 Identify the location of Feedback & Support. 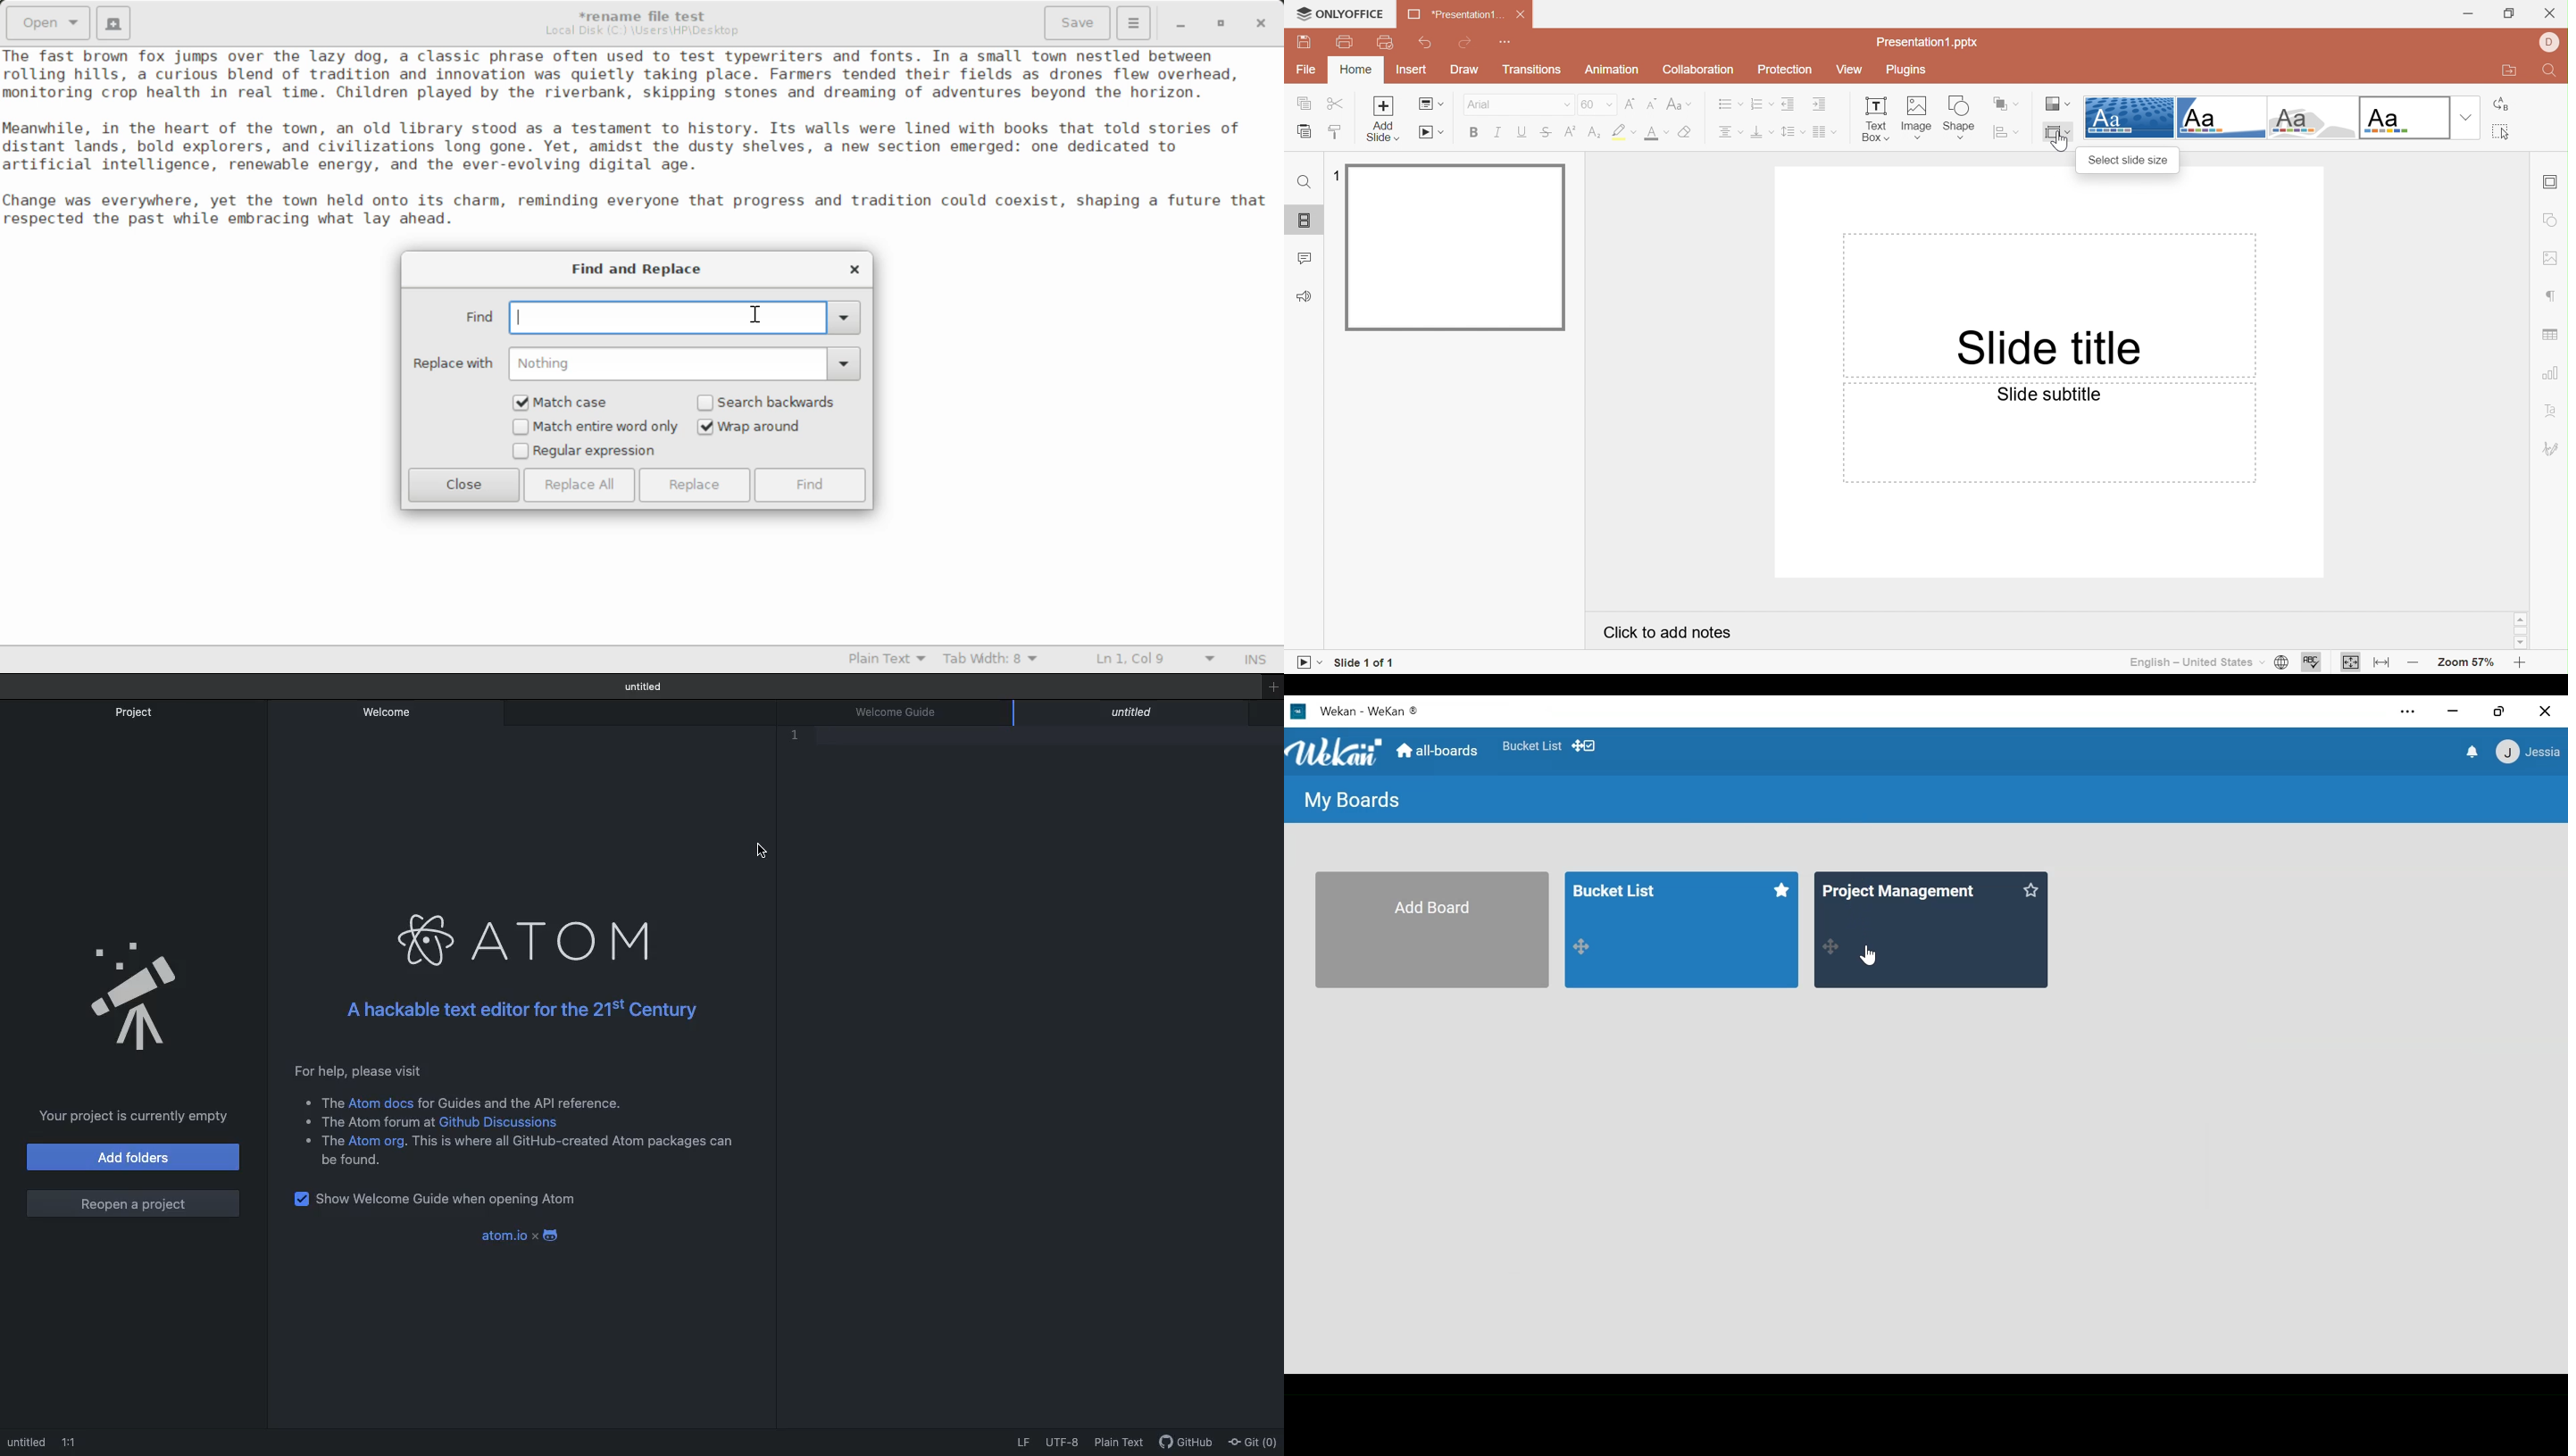
(1302, 295).